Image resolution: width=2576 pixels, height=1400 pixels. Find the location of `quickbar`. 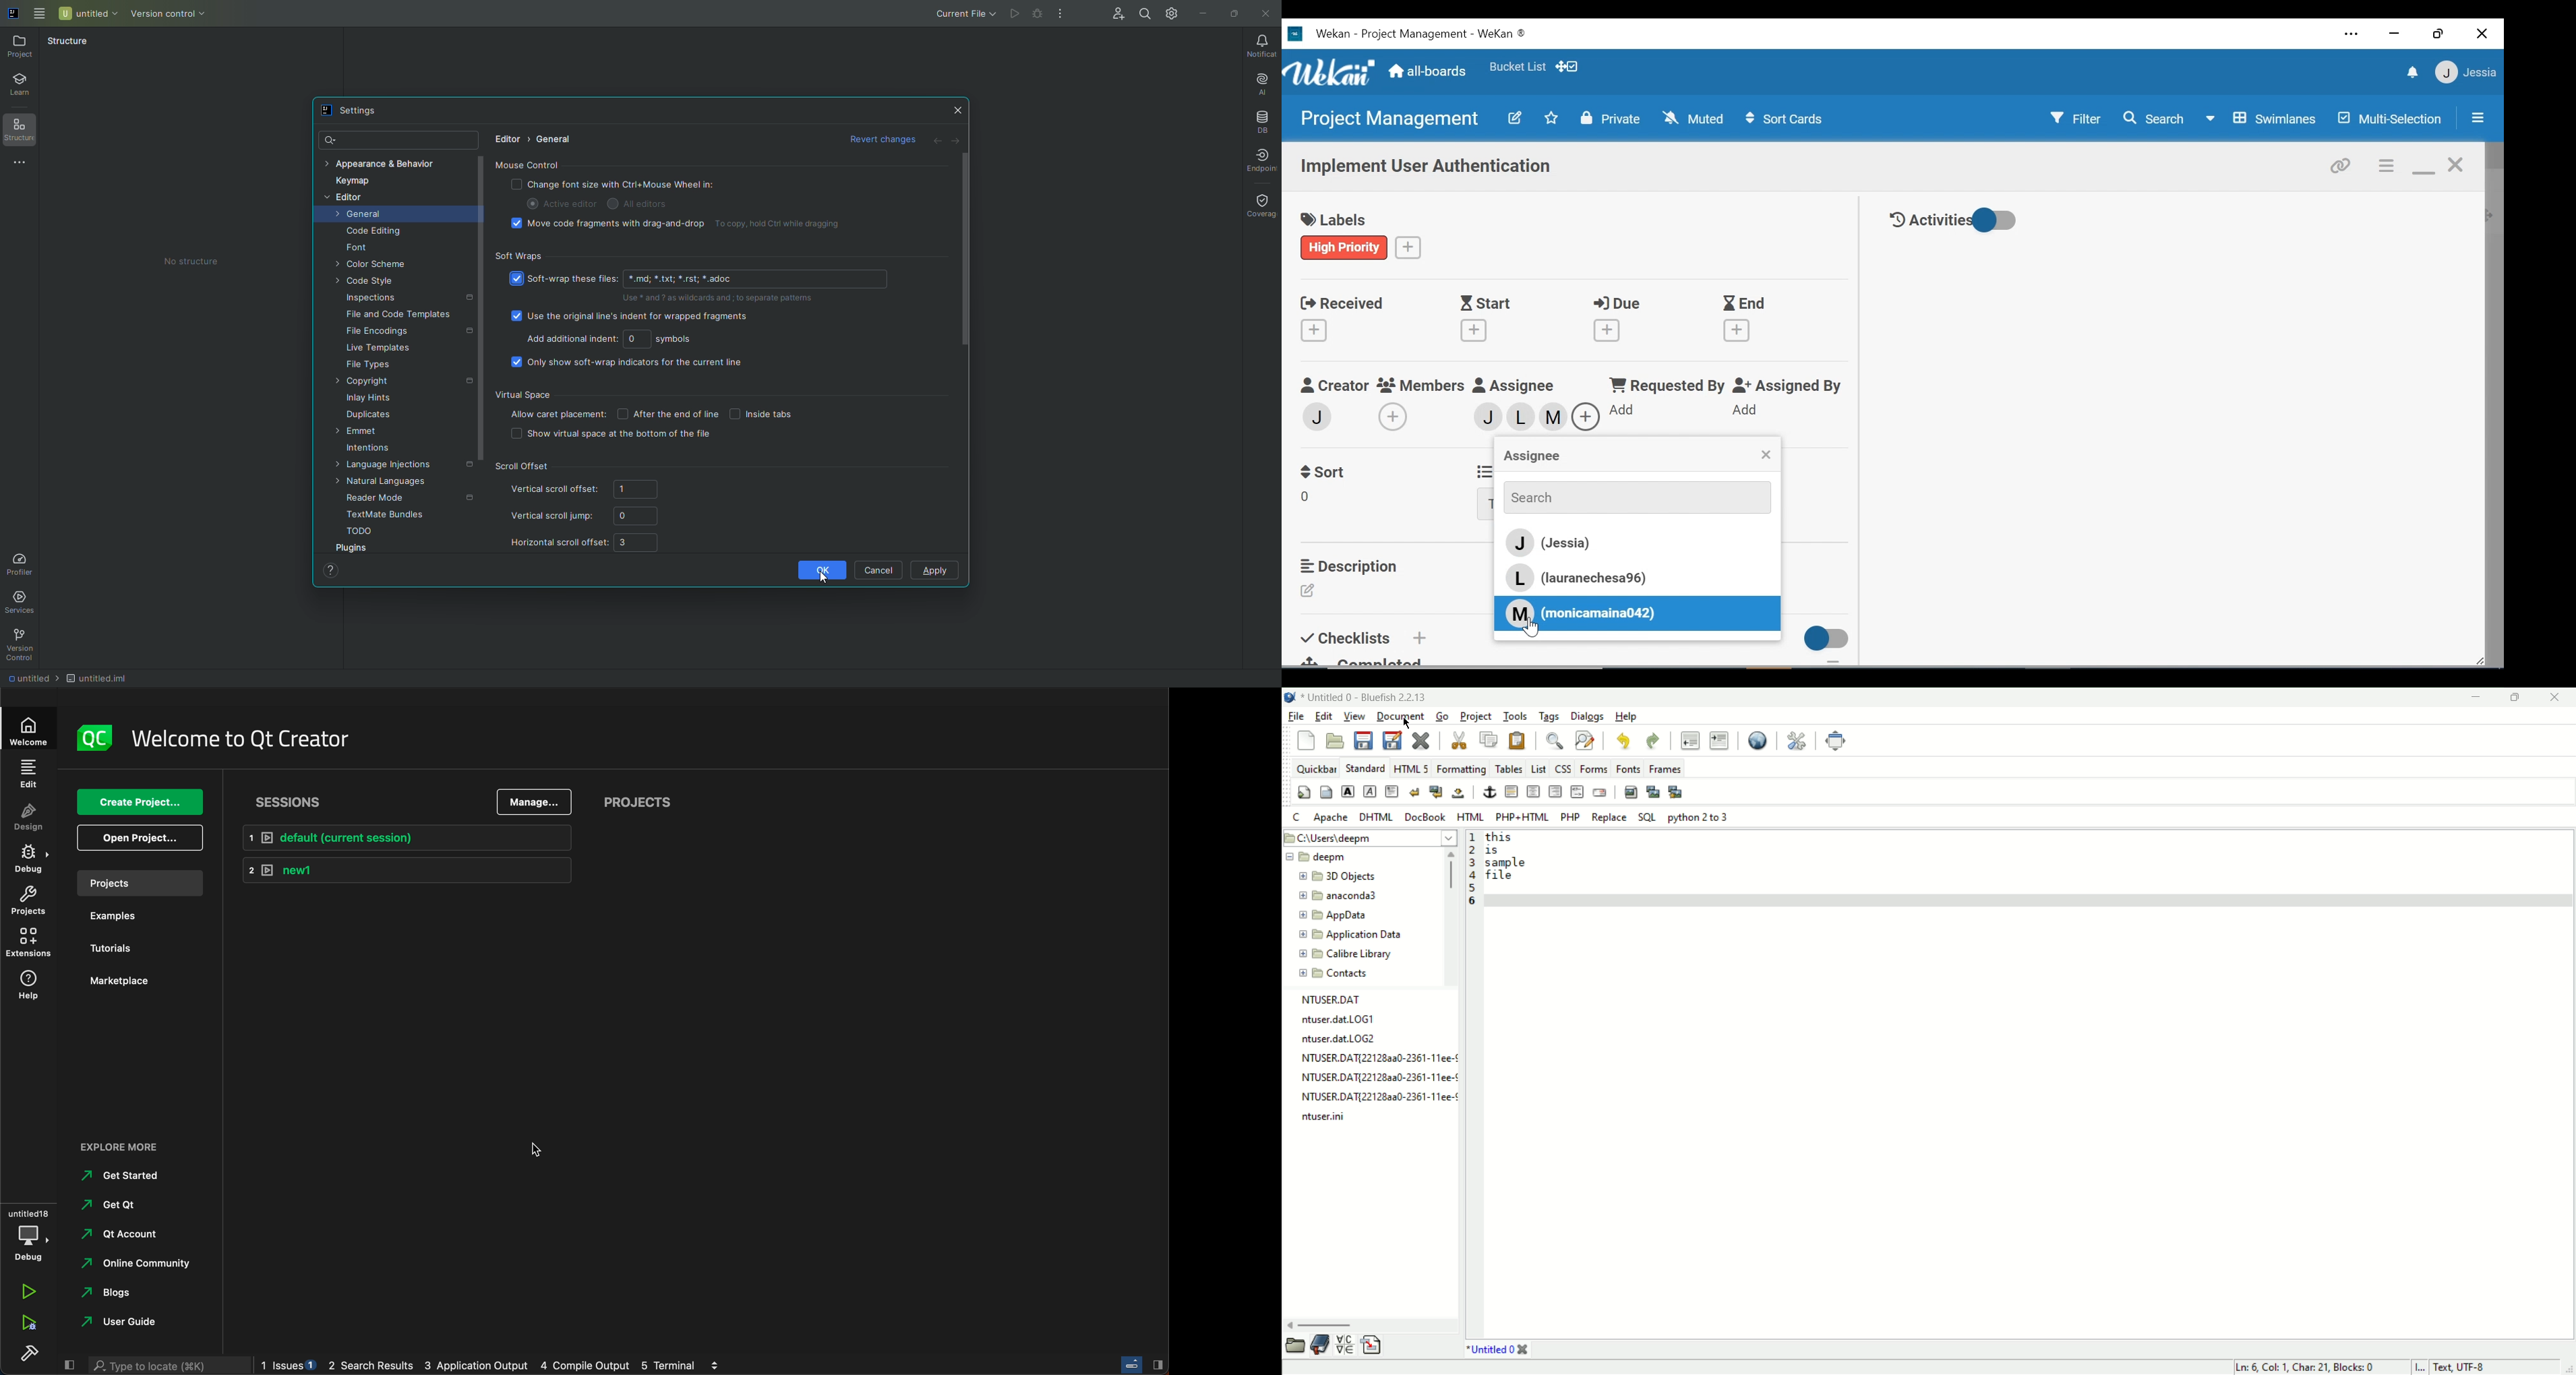

quickbar is located at coordinates (1319, 770).